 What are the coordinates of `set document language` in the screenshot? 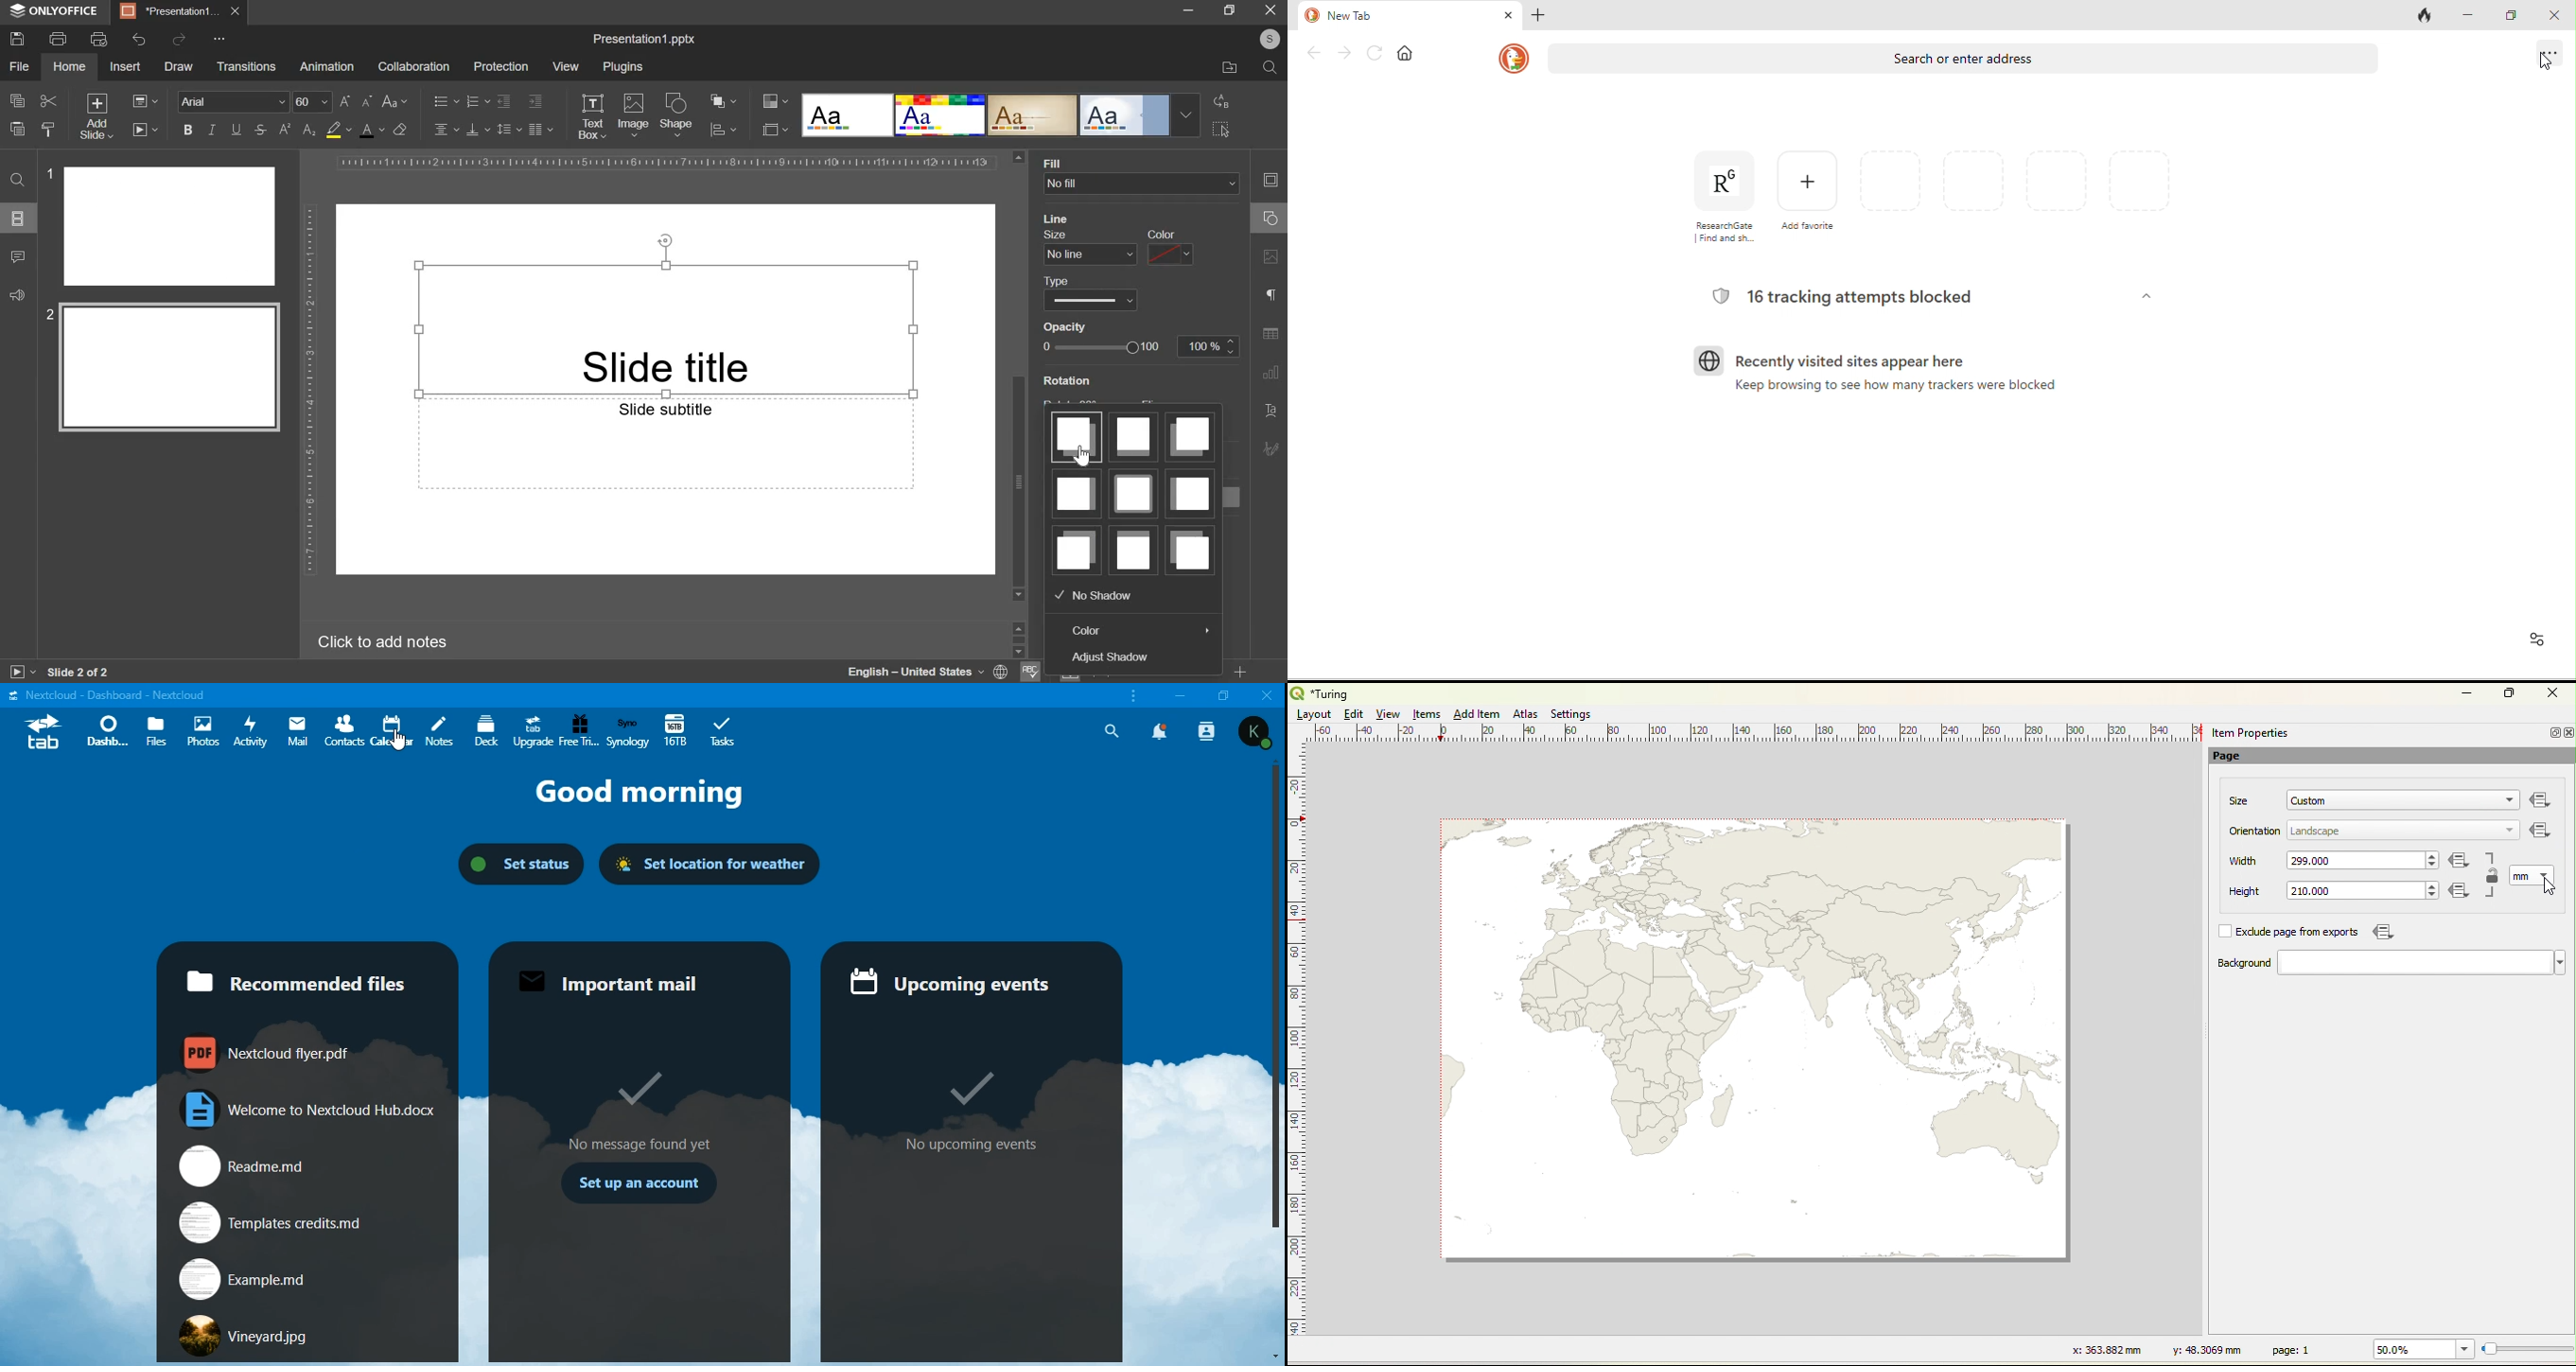 It's located at (1002, 672).